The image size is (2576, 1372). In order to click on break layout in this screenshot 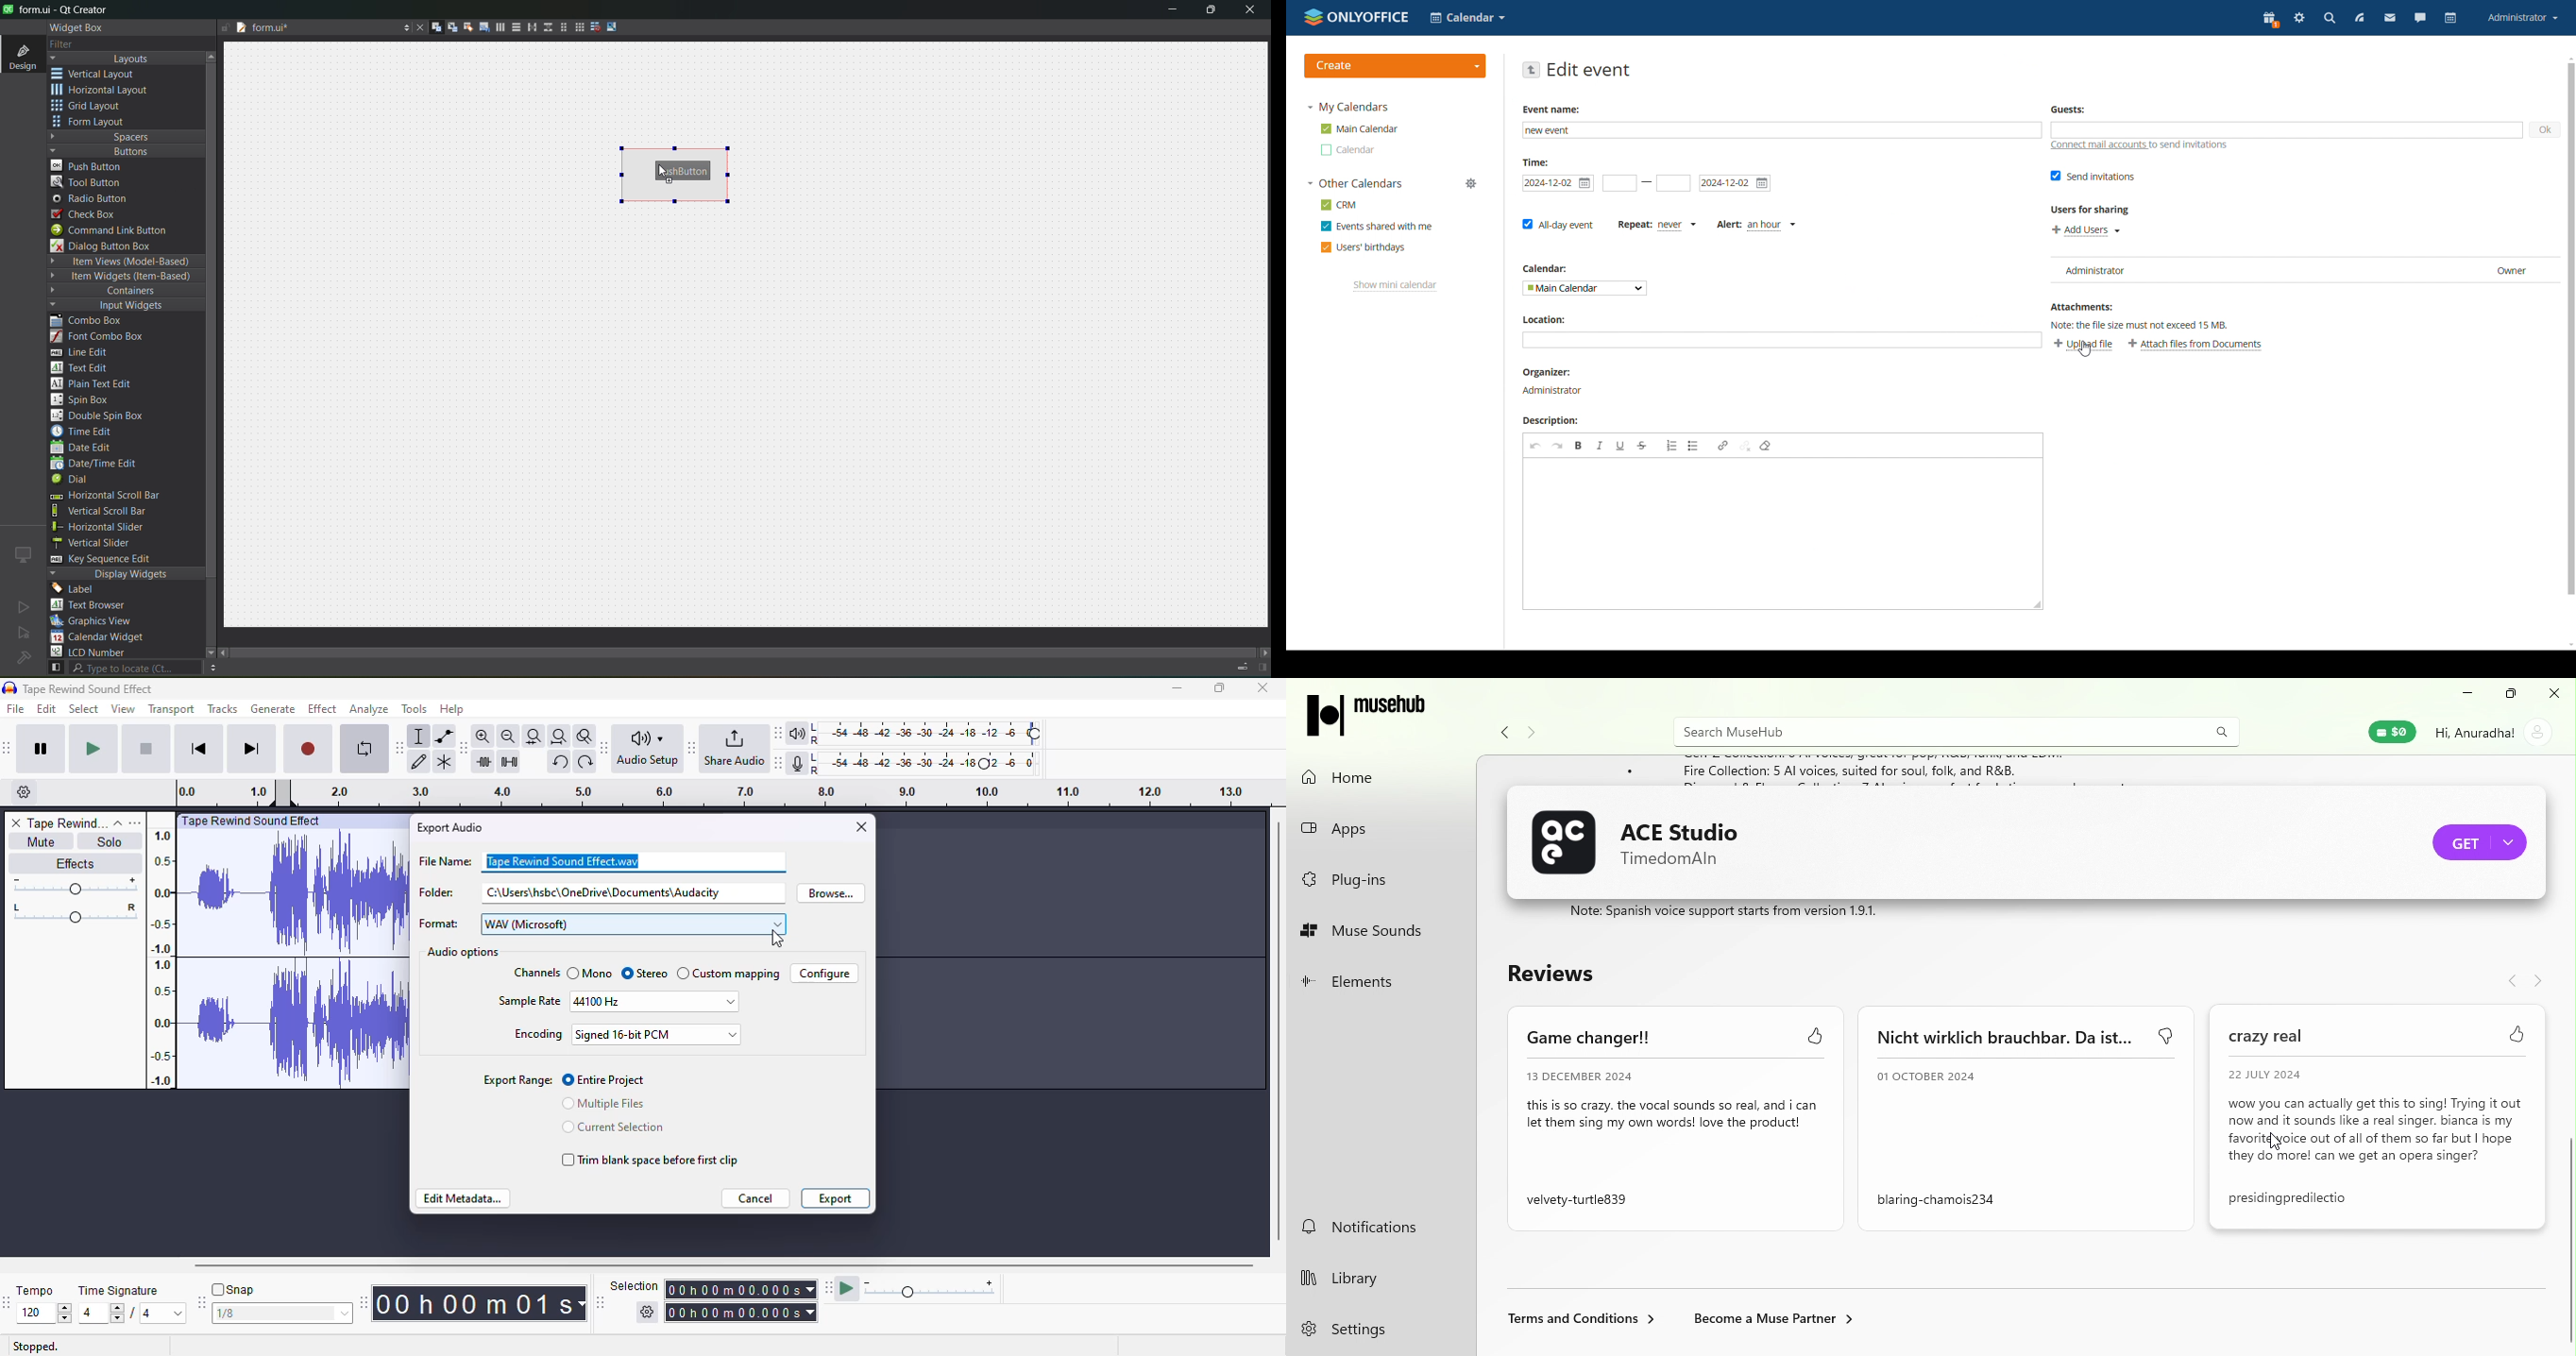, I will do `click(592, 28)`.